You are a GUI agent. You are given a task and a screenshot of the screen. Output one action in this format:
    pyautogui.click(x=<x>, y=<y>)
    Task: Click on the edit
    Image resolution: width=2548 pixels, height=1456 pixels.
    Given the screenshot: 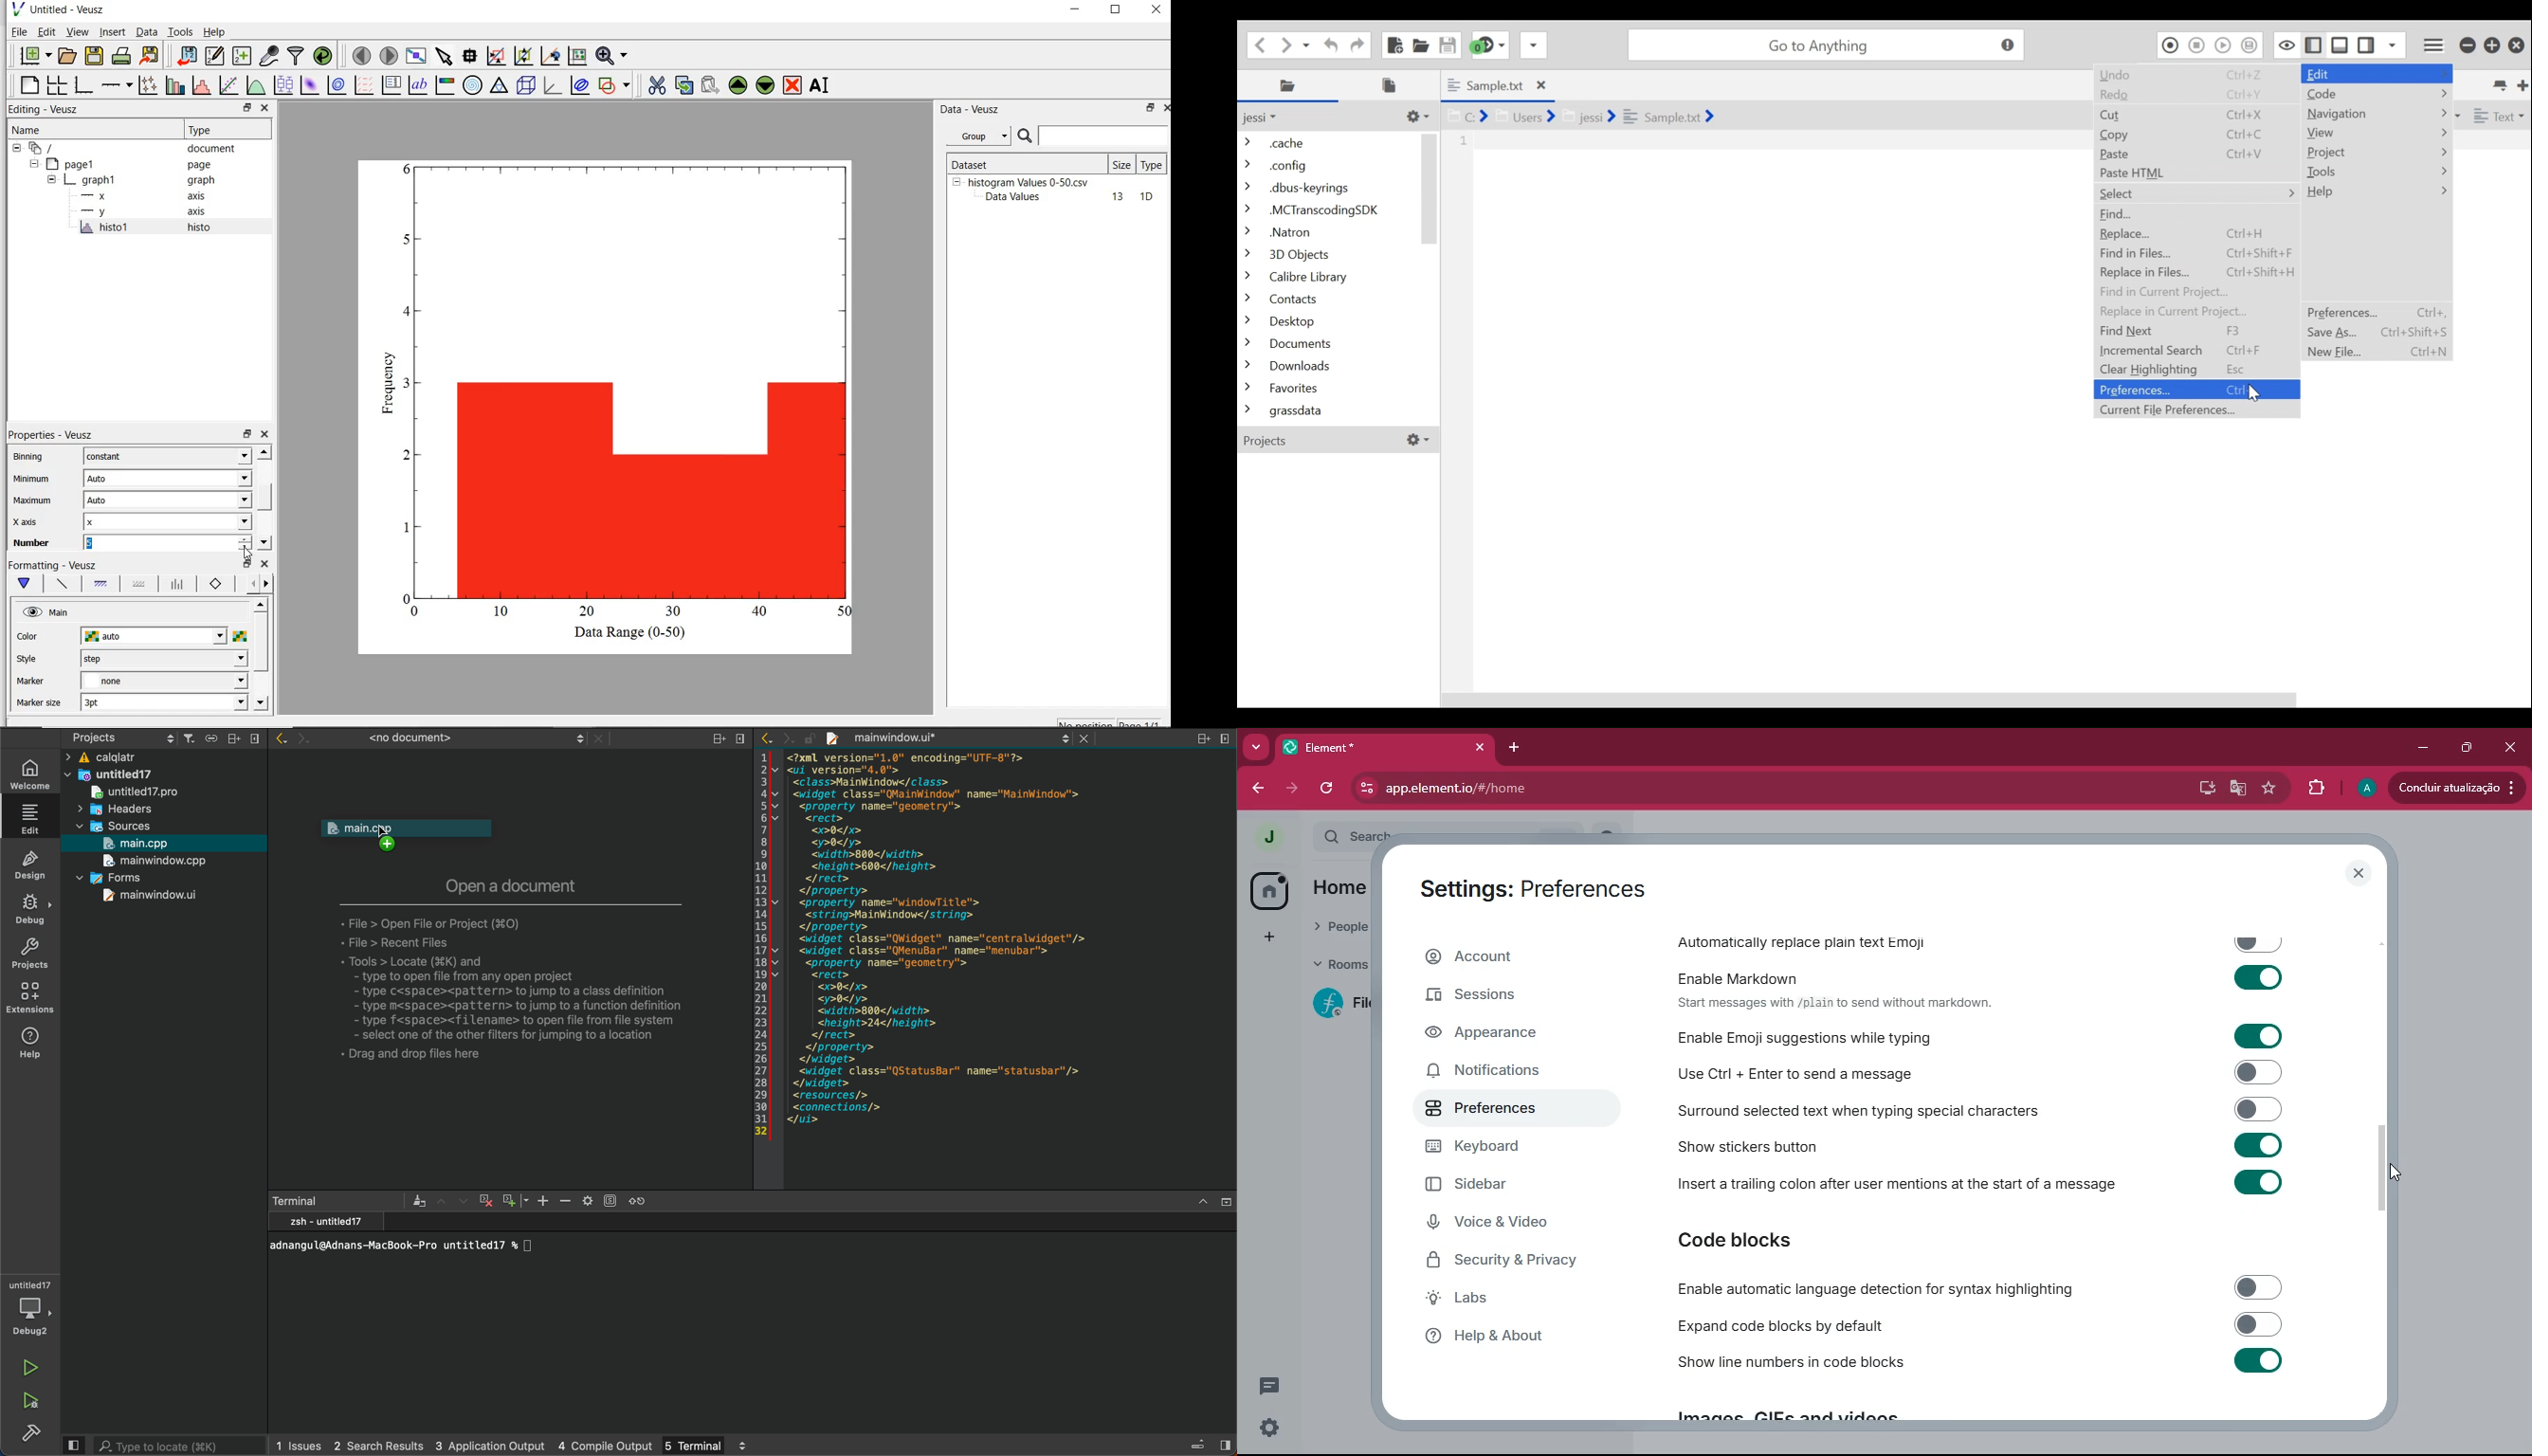 What is the action you would take?
    pyautogui.click(x=47, y=31)
    